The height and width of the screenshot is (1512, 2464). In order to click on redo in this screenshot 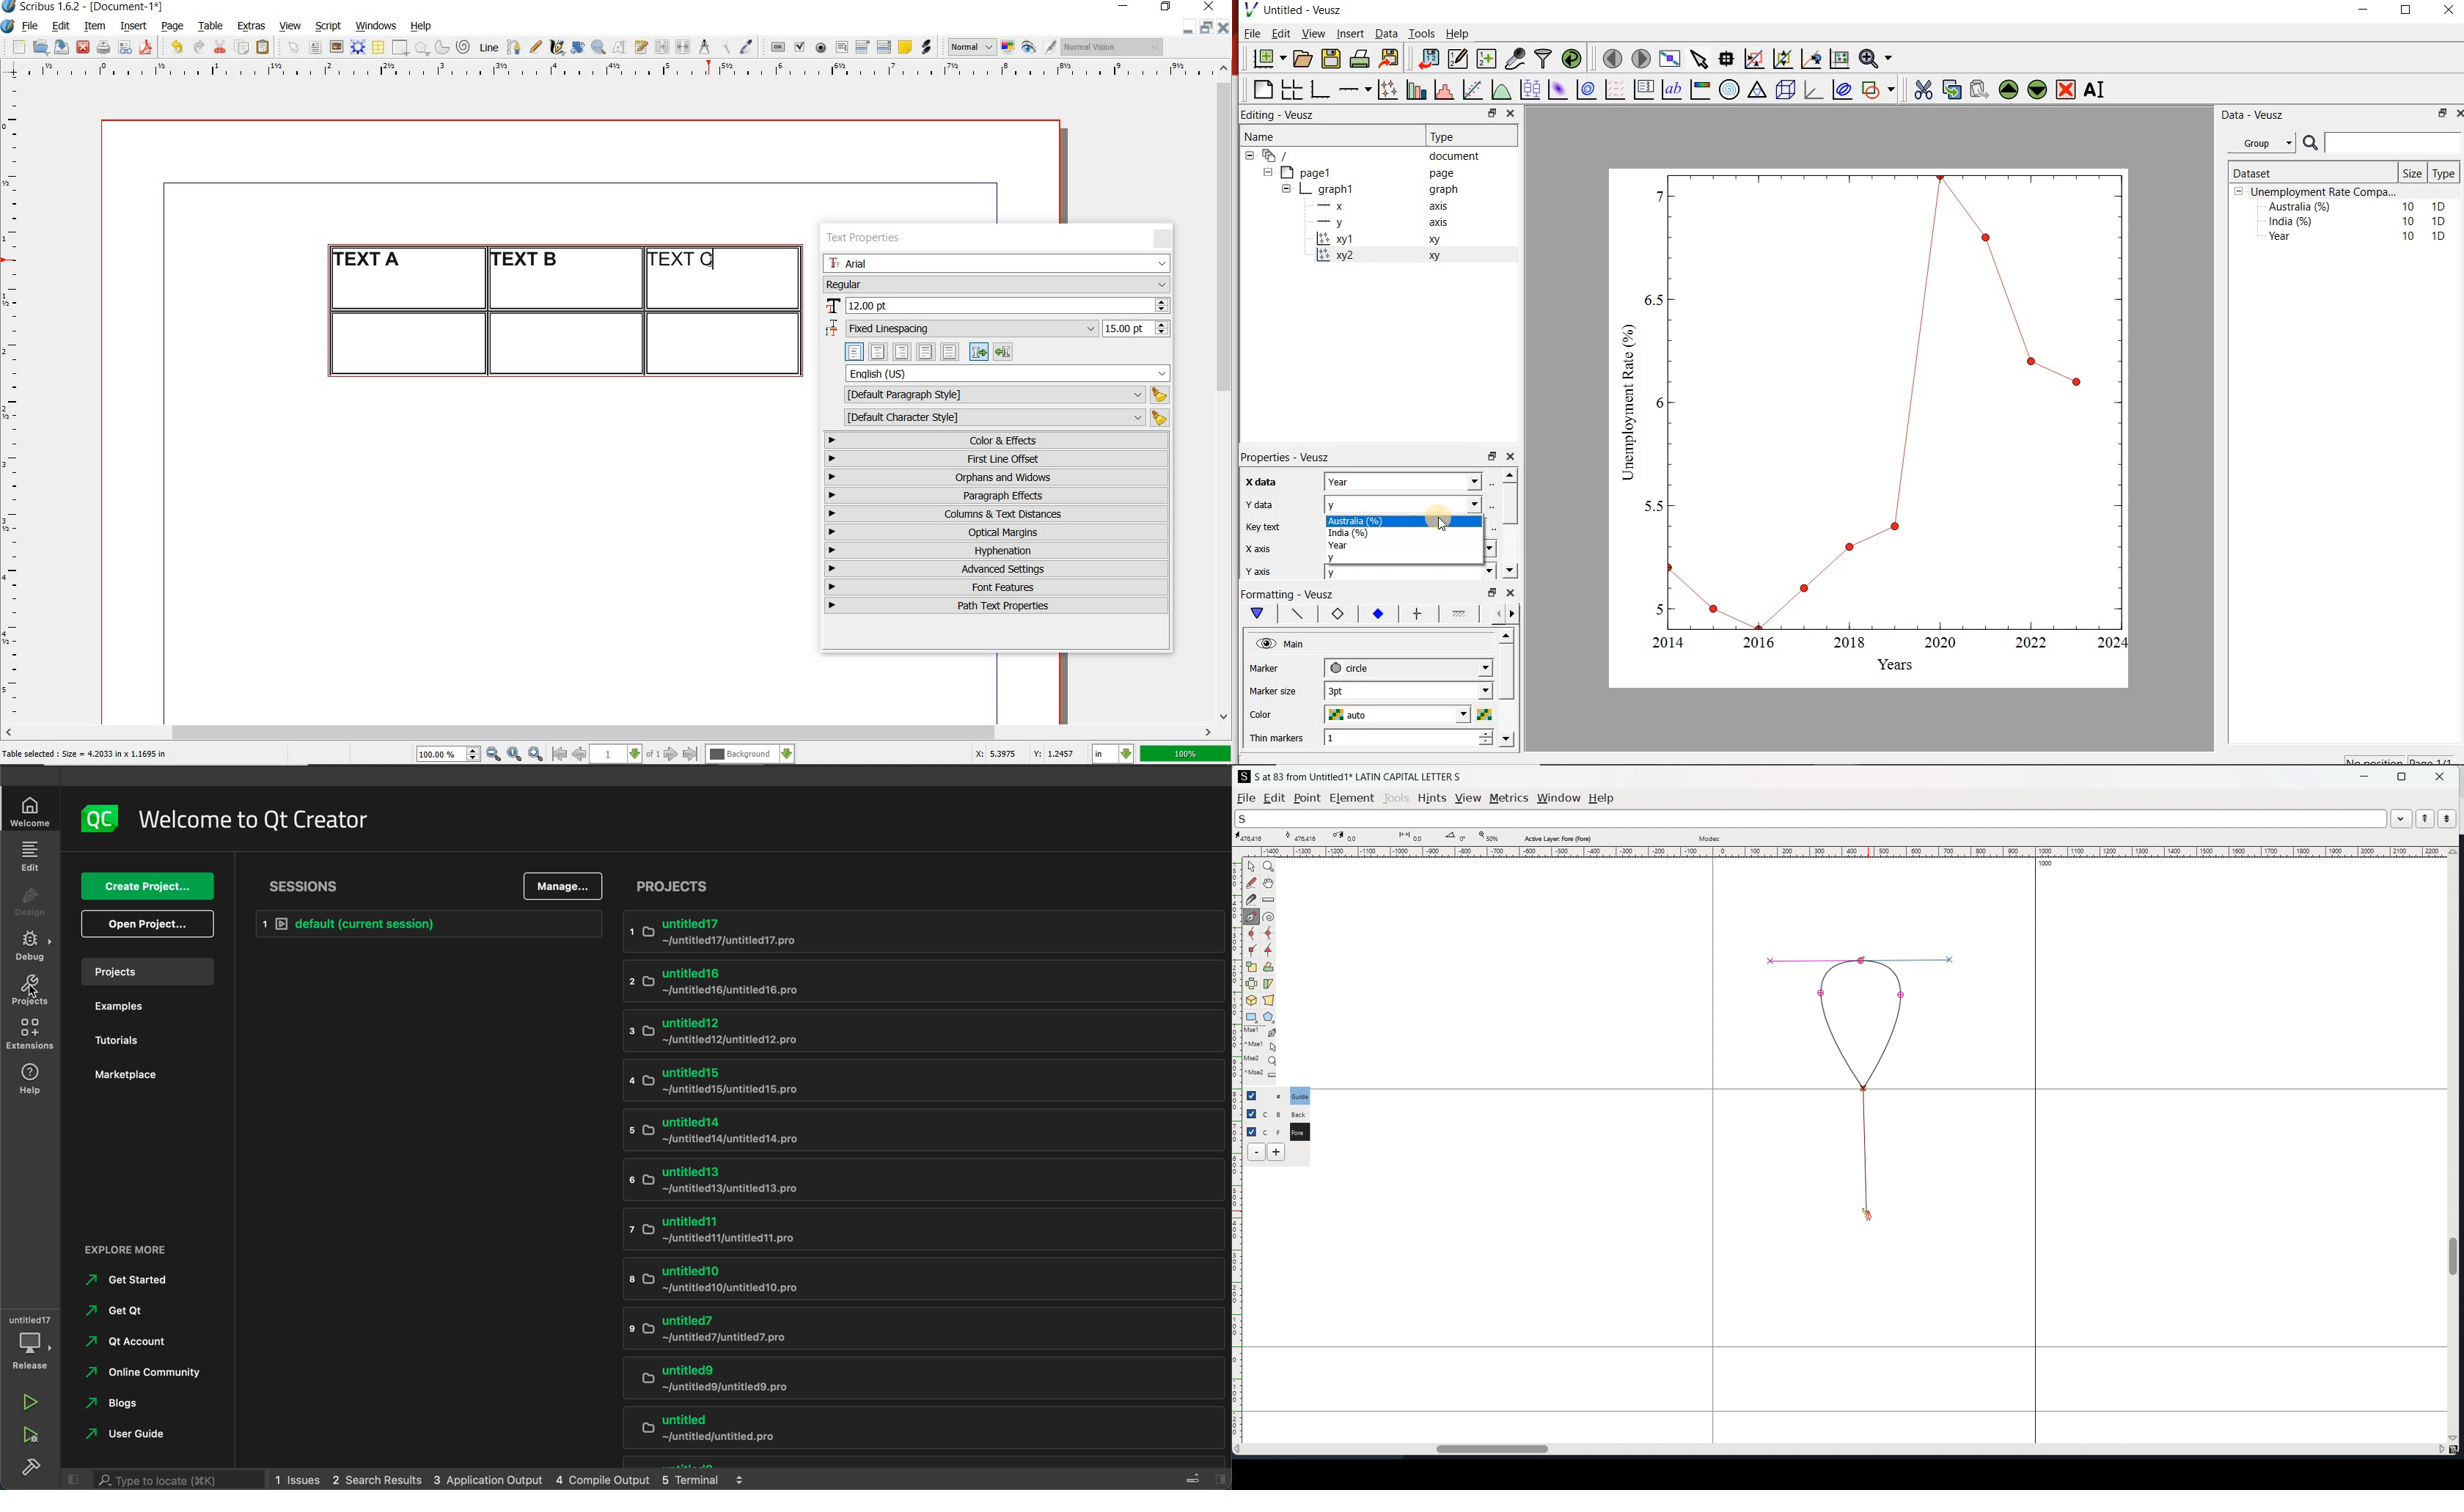, I will do `click(197, 45)`.